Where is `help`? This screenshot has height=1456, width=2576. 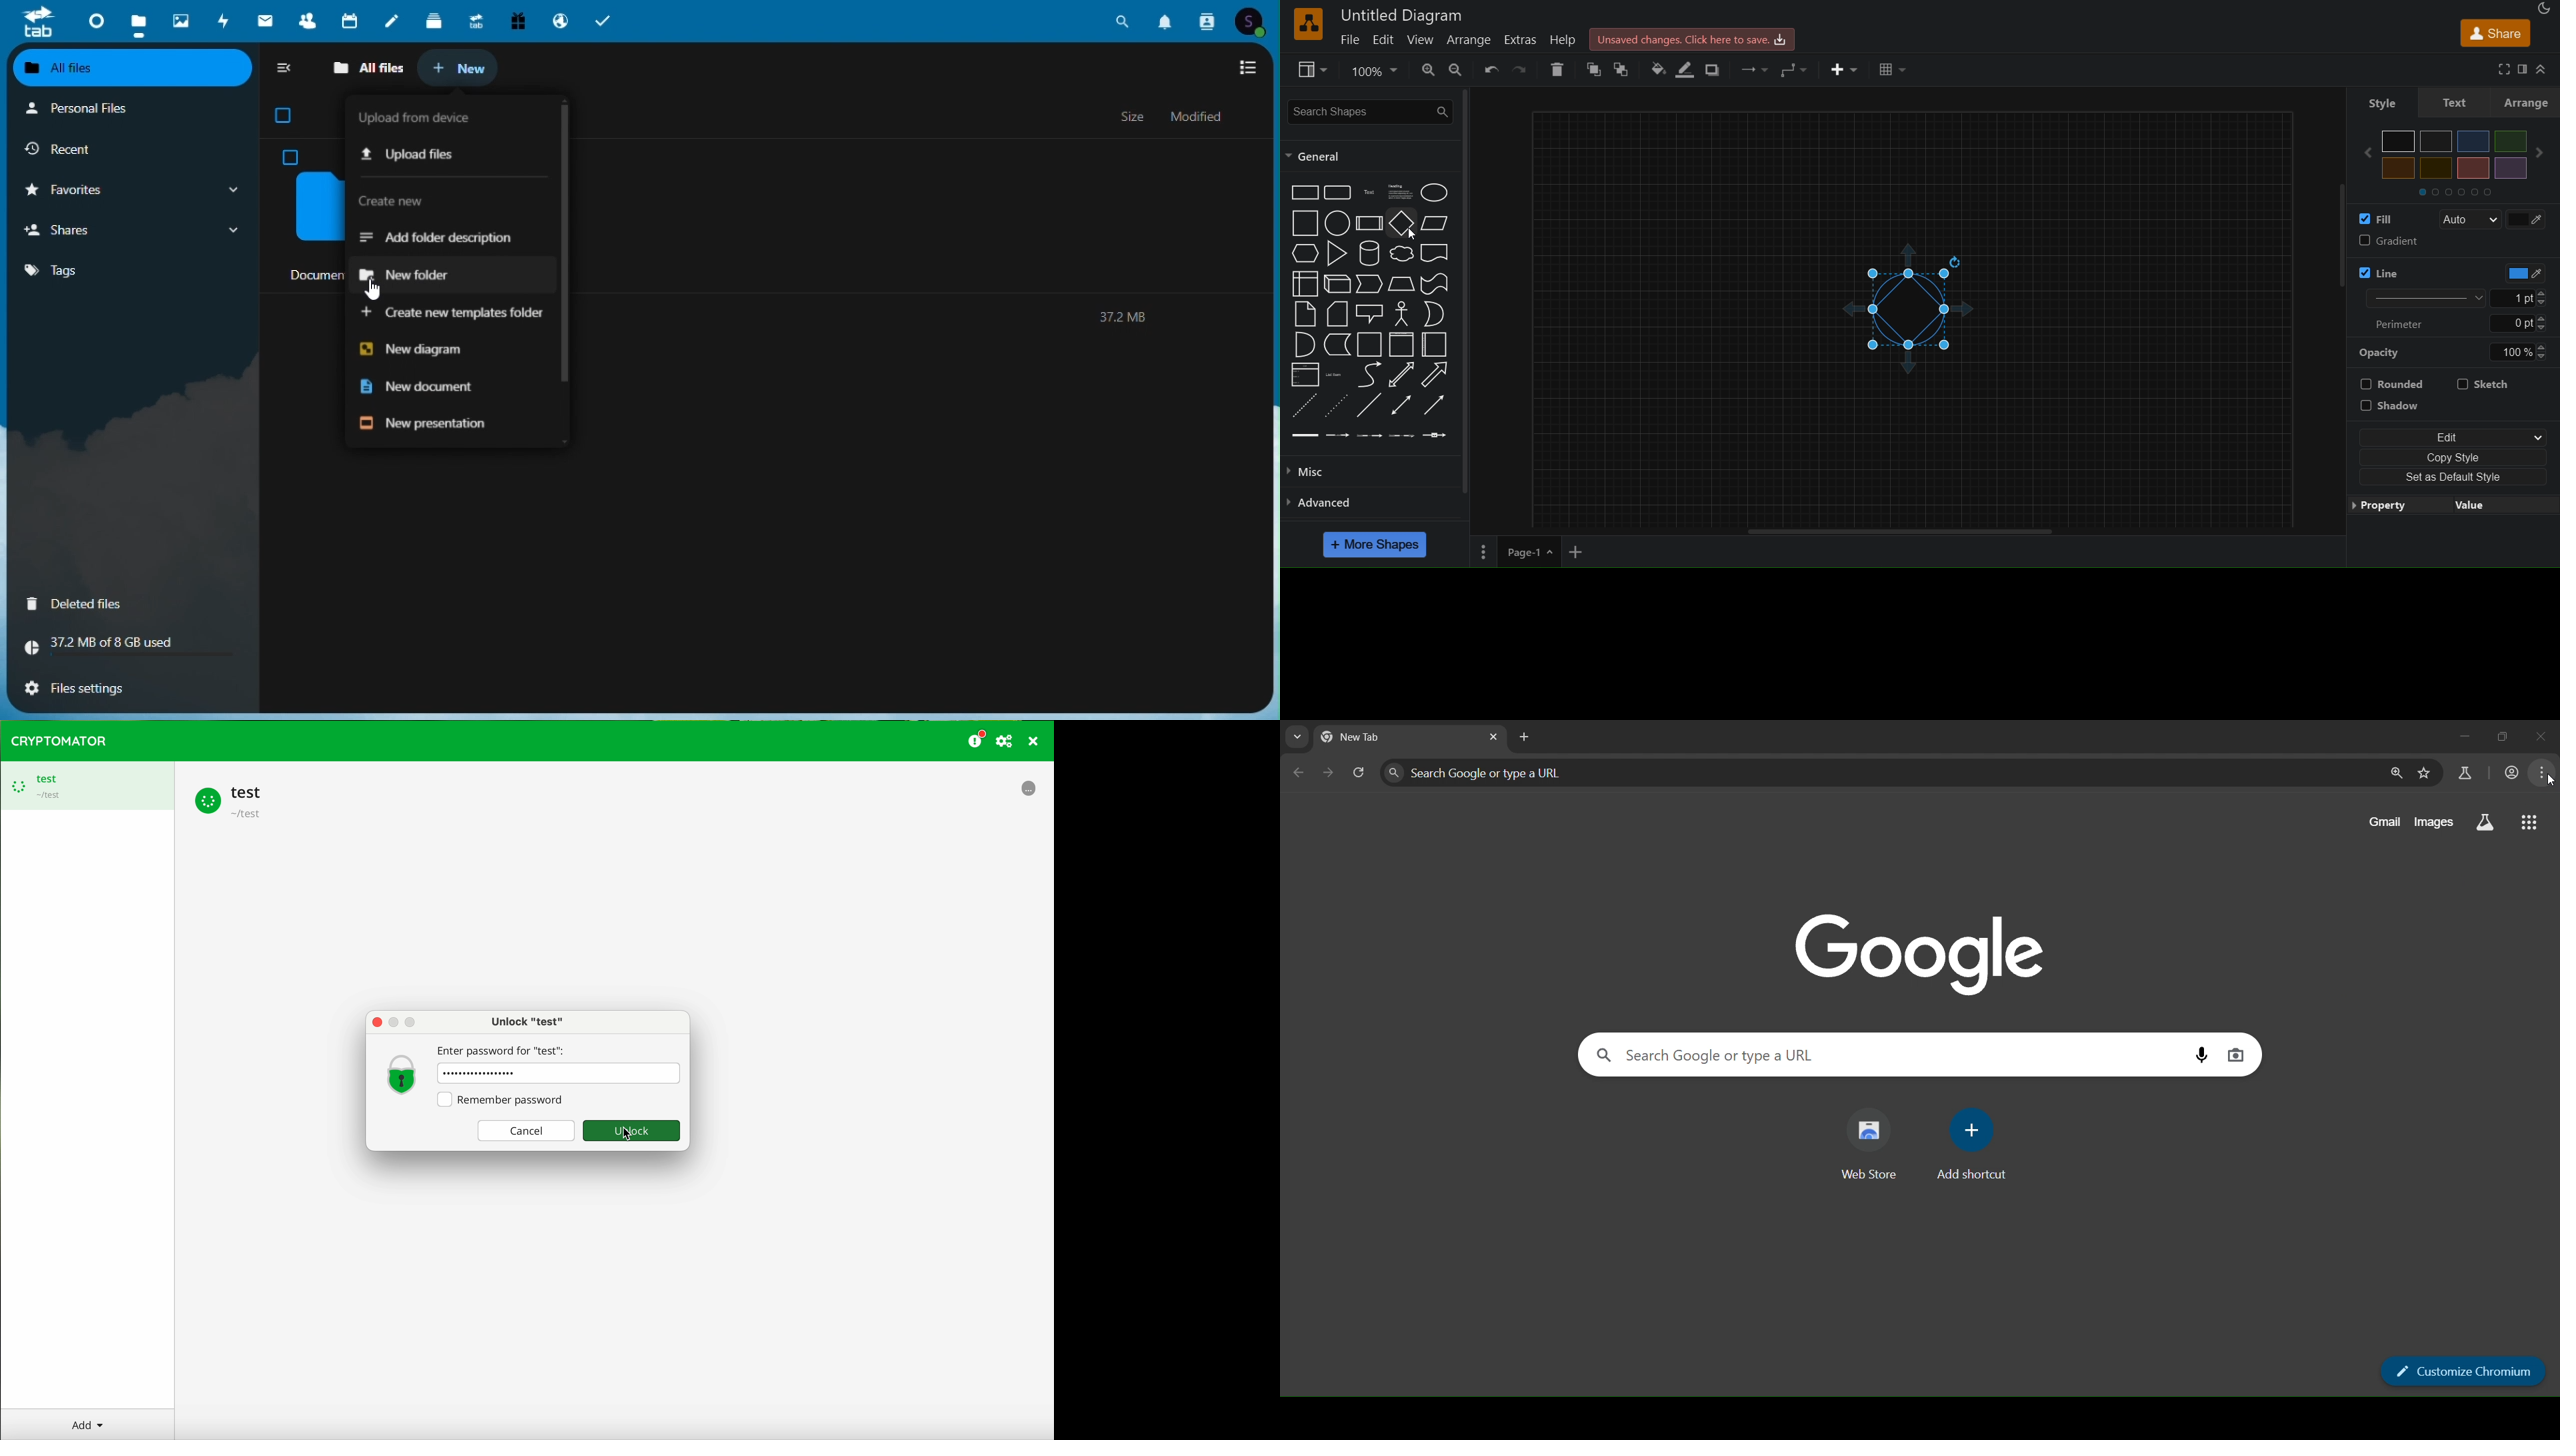 help is located at coordinates (1568, 41).